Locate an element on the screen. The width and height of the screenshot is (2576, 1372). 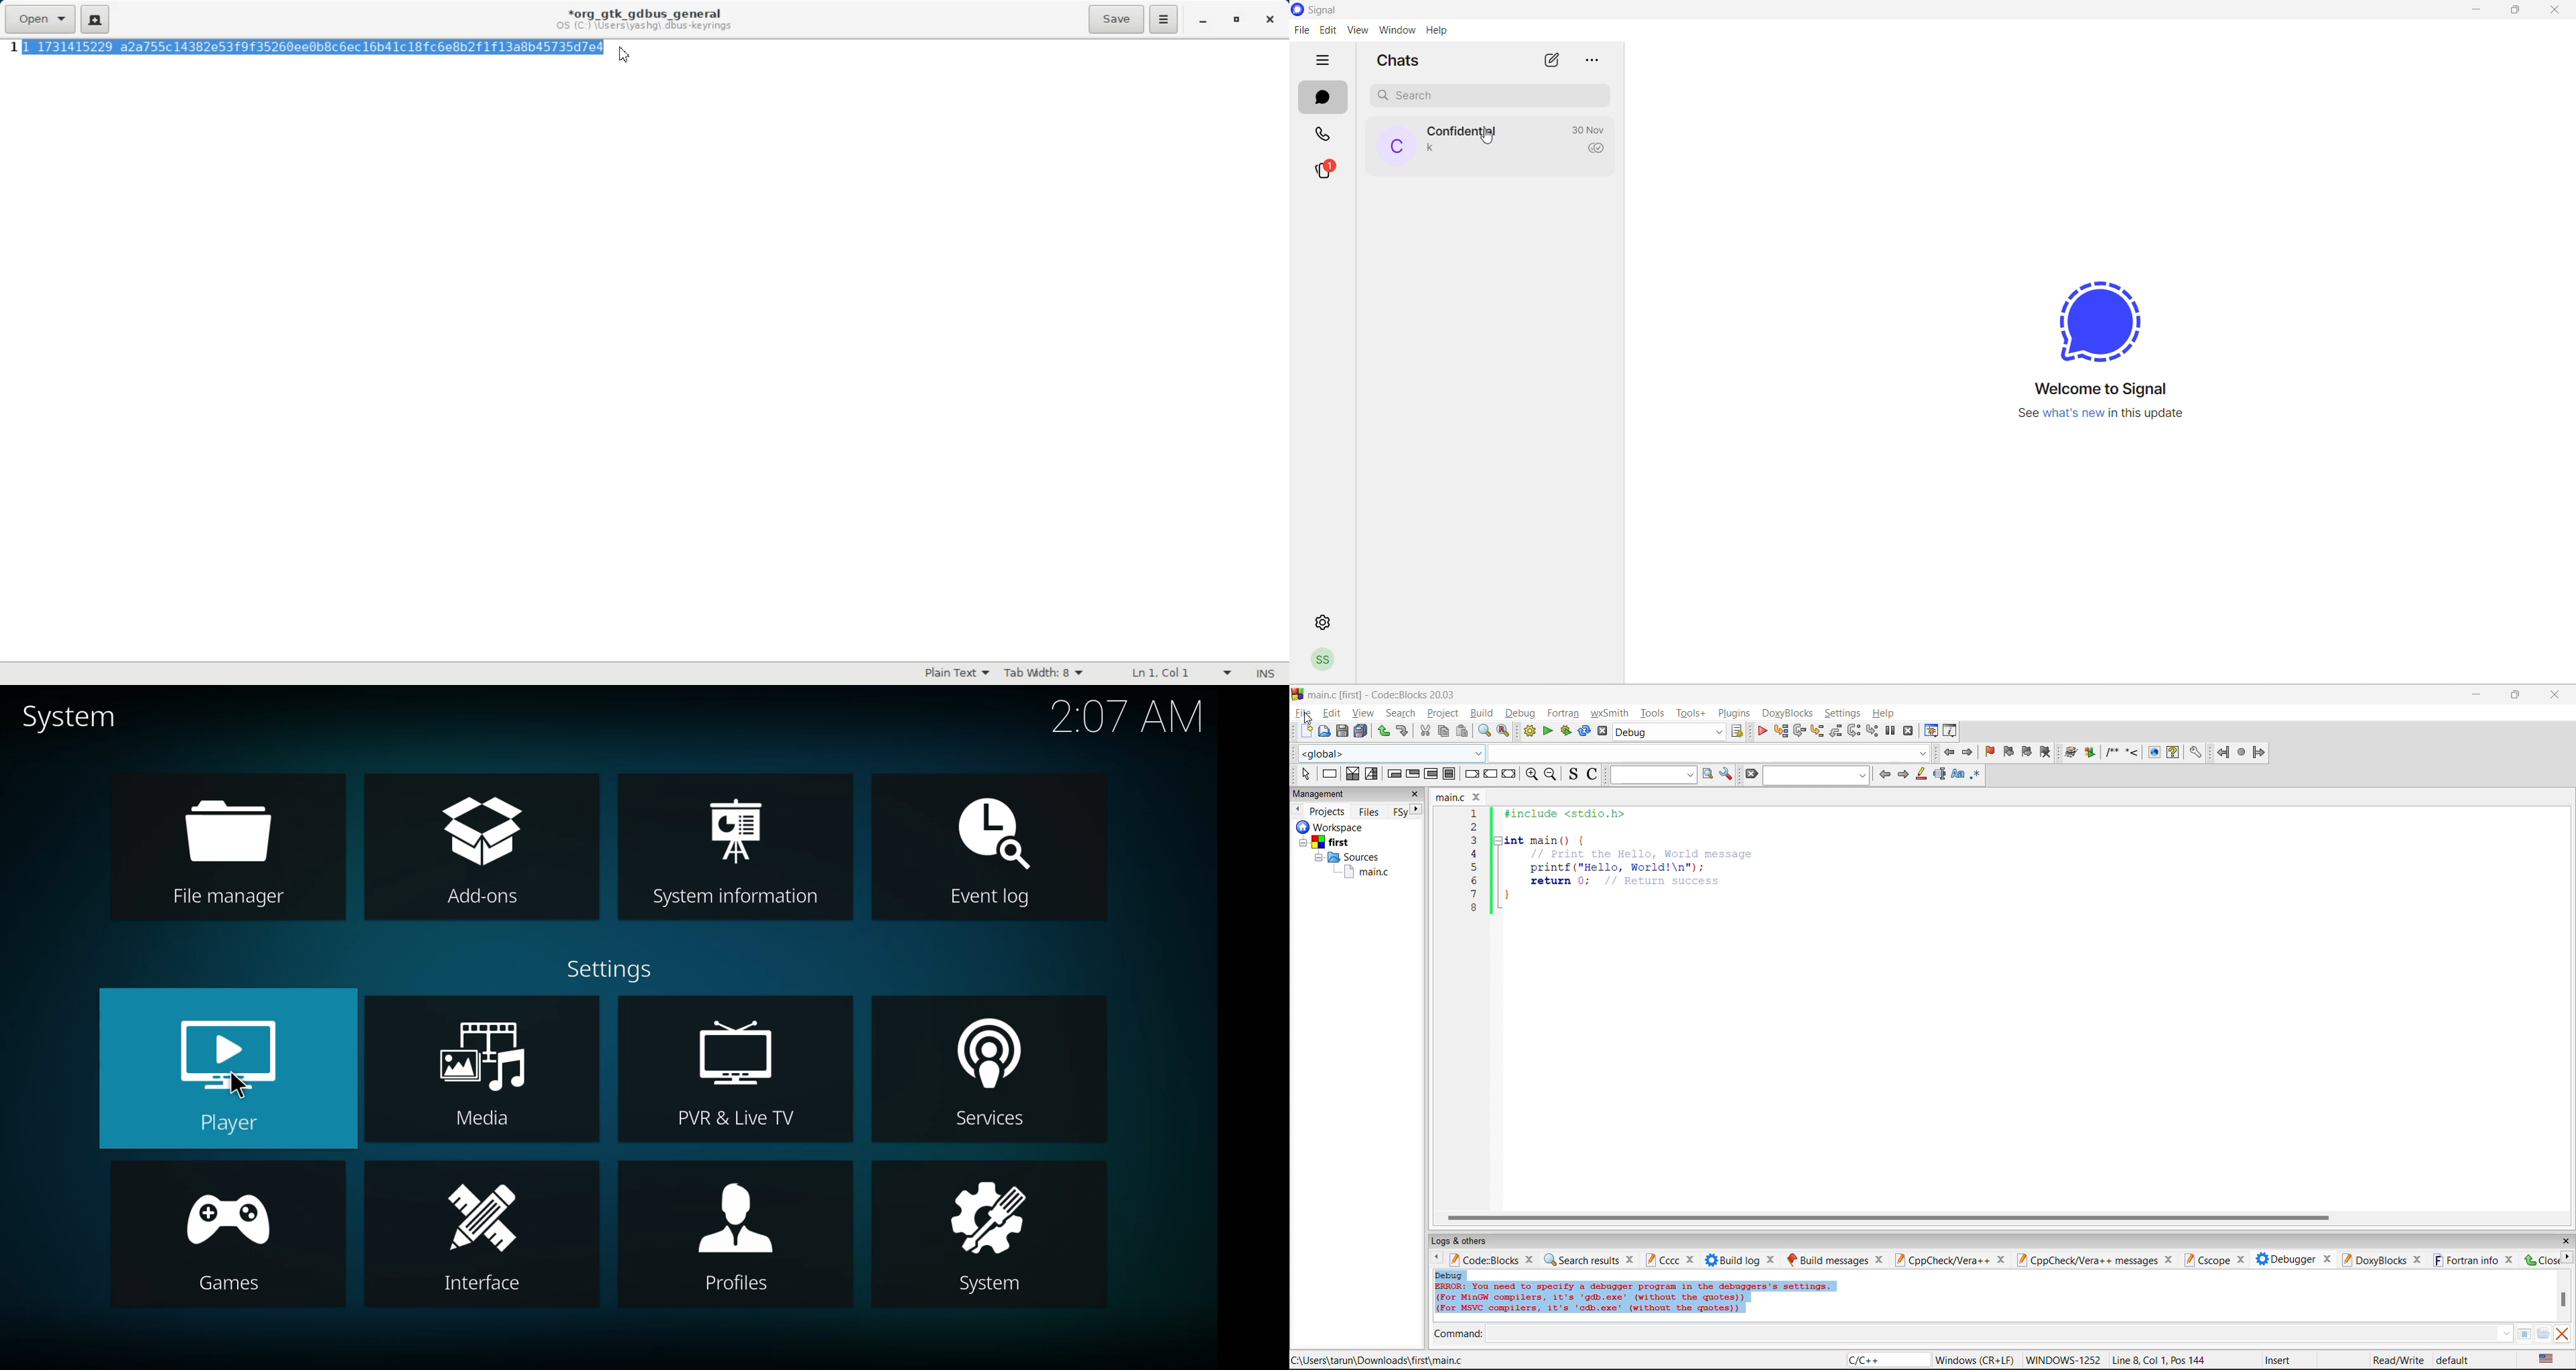
system is located at coordinates (990, 1236).